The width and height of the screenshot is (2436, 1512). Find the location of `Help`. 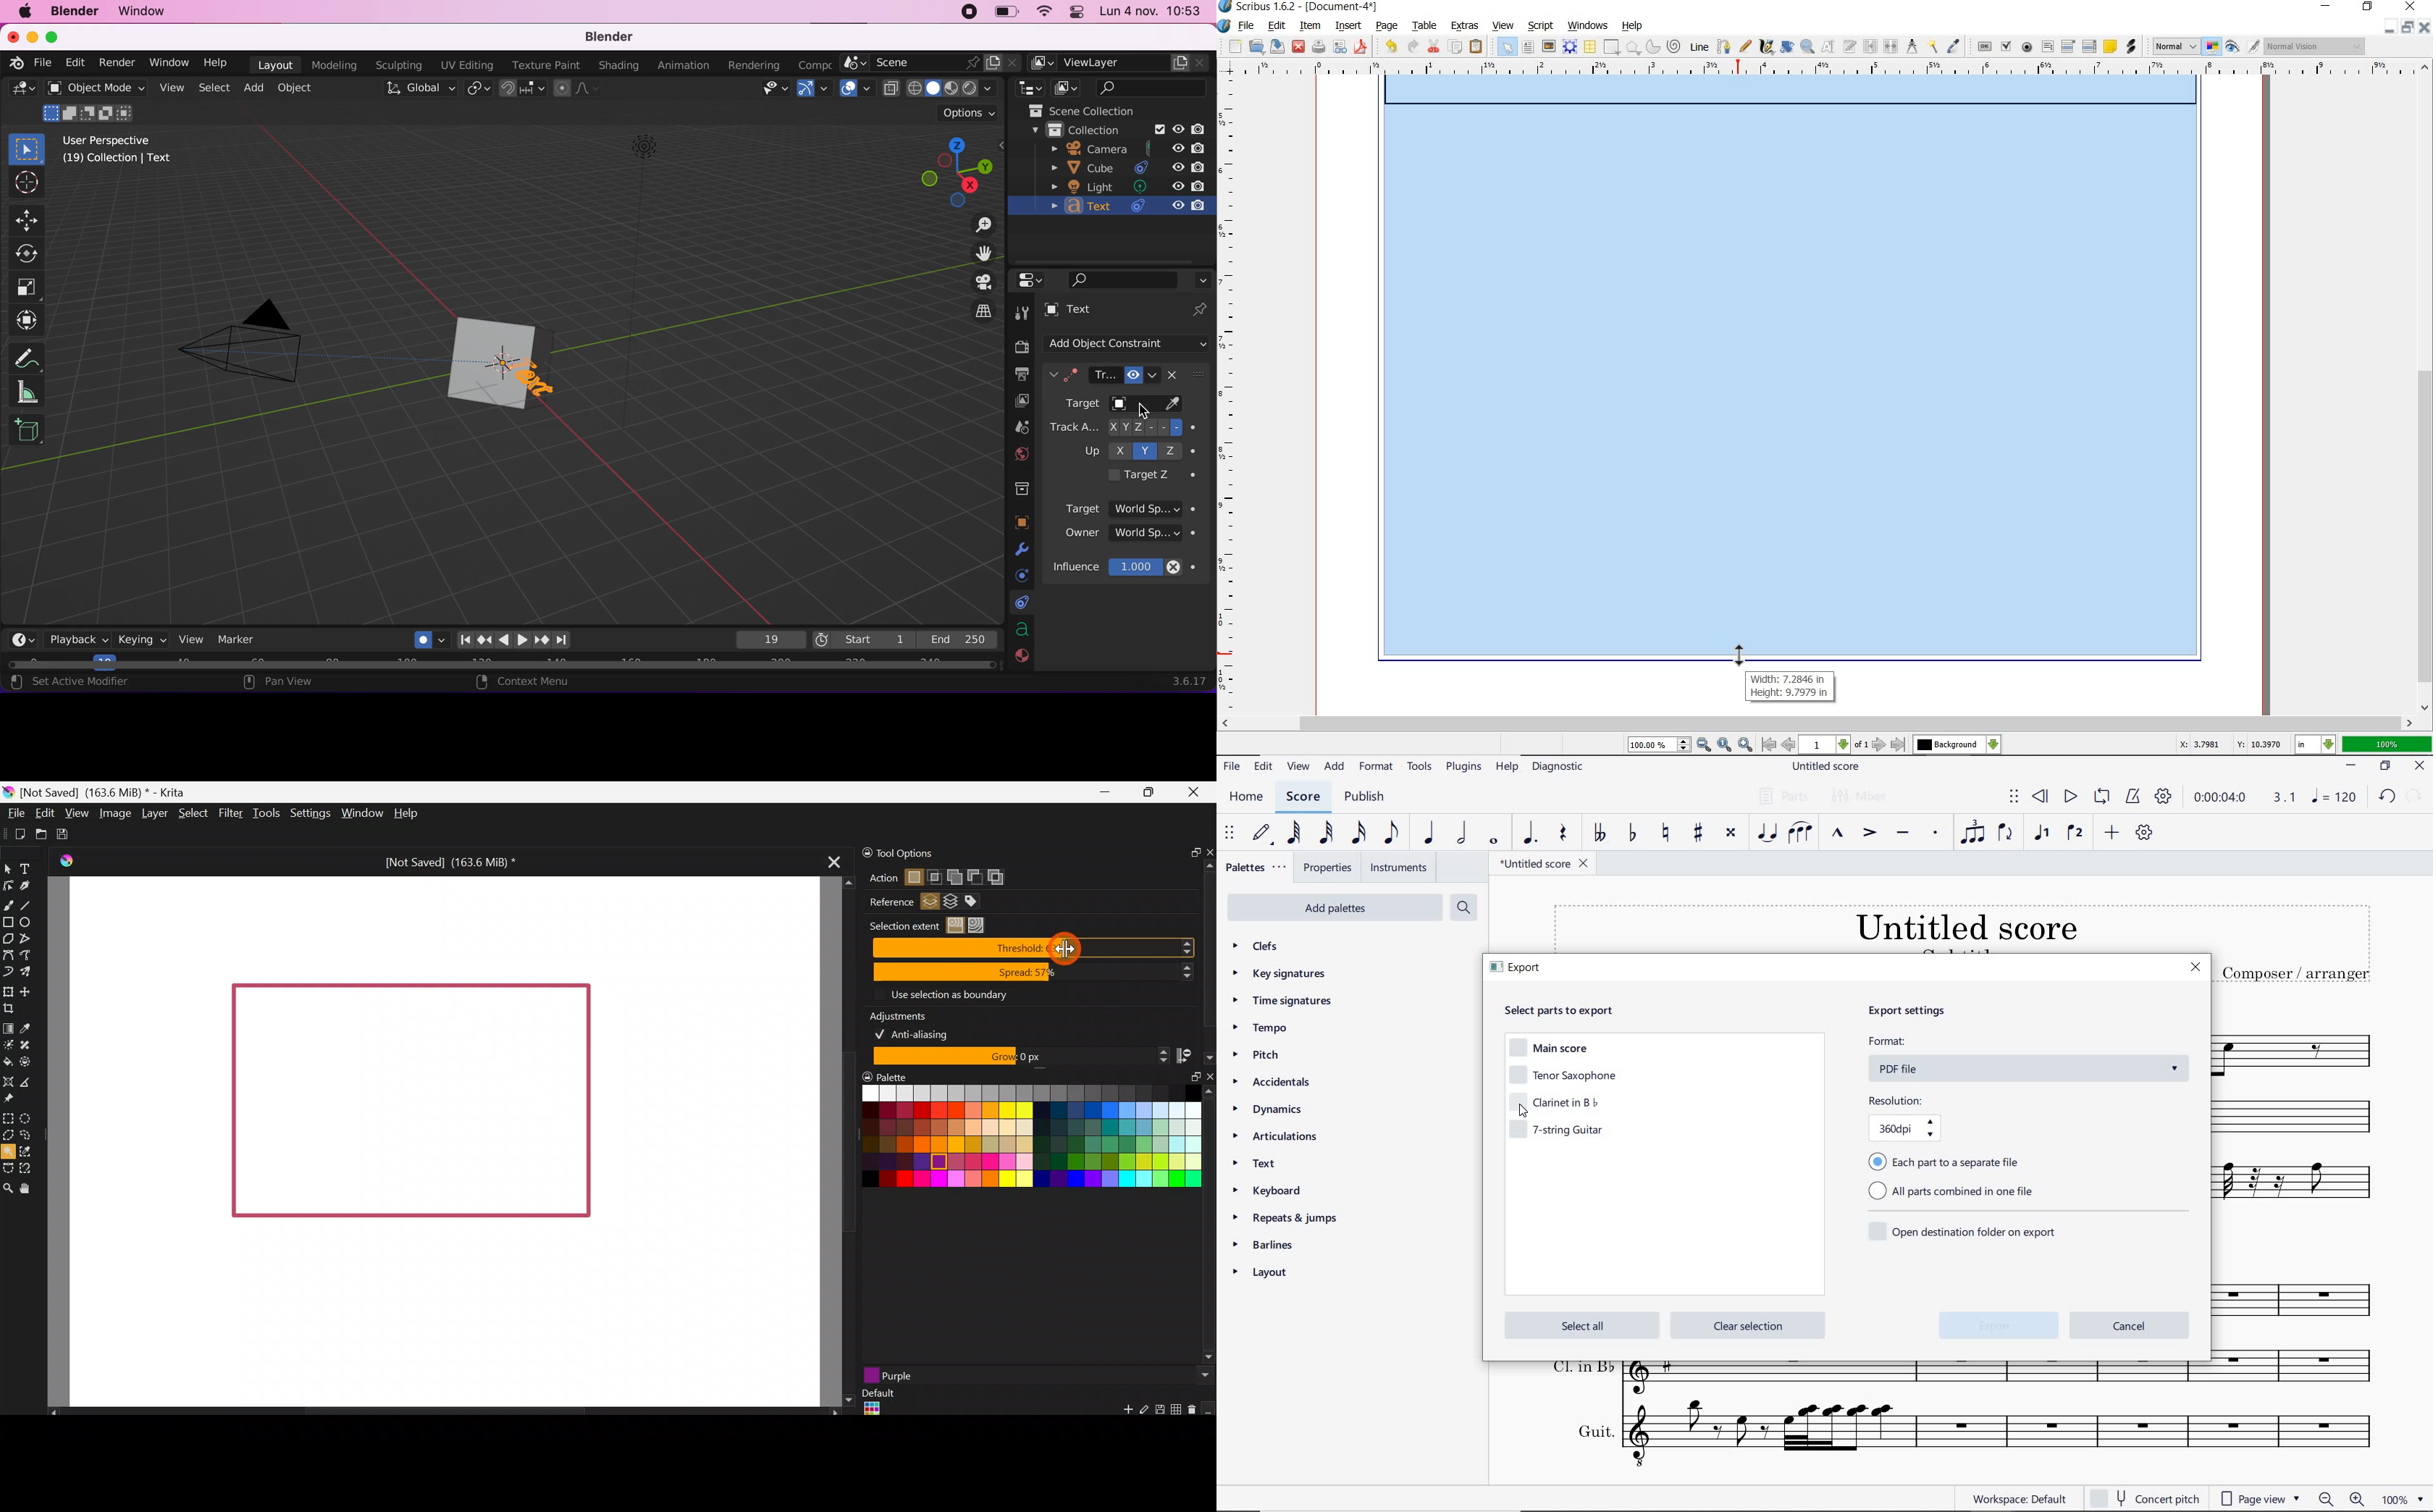

Help is located at coordinates (409, 814).